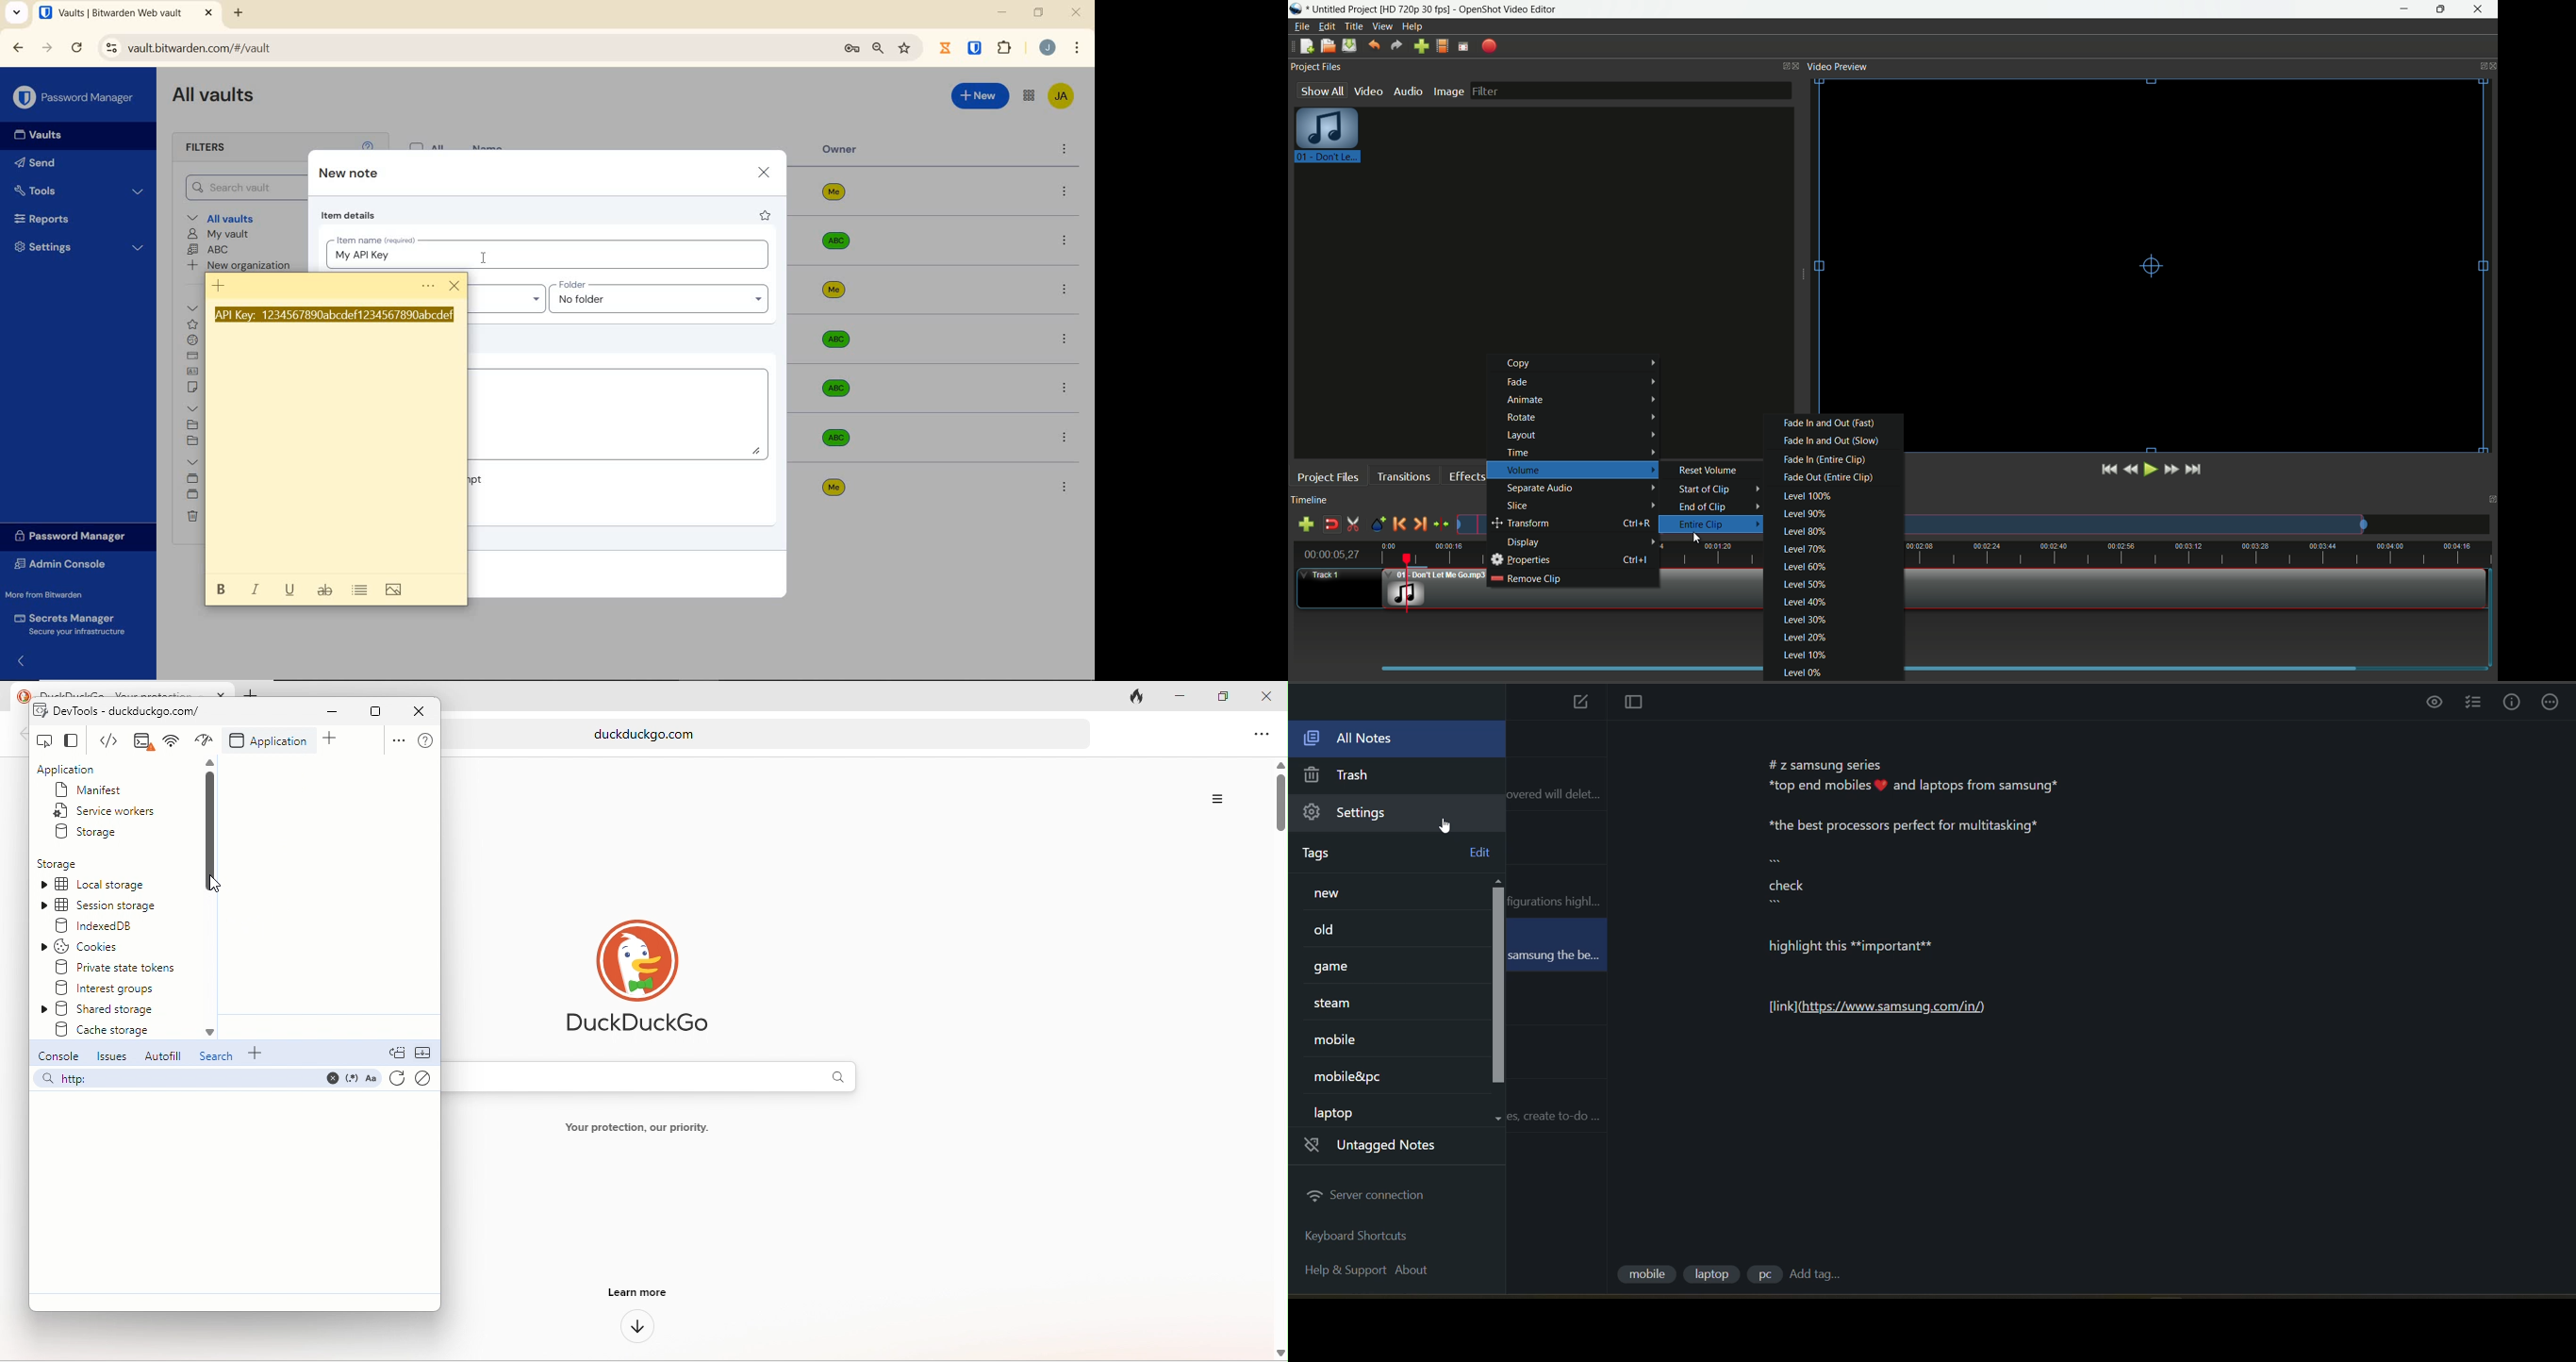 The height and width of the screenshot is (1372, 2576). Describe the element at coordinates (23, 659) in the screenshot. I see `expand/collapse` at that location.